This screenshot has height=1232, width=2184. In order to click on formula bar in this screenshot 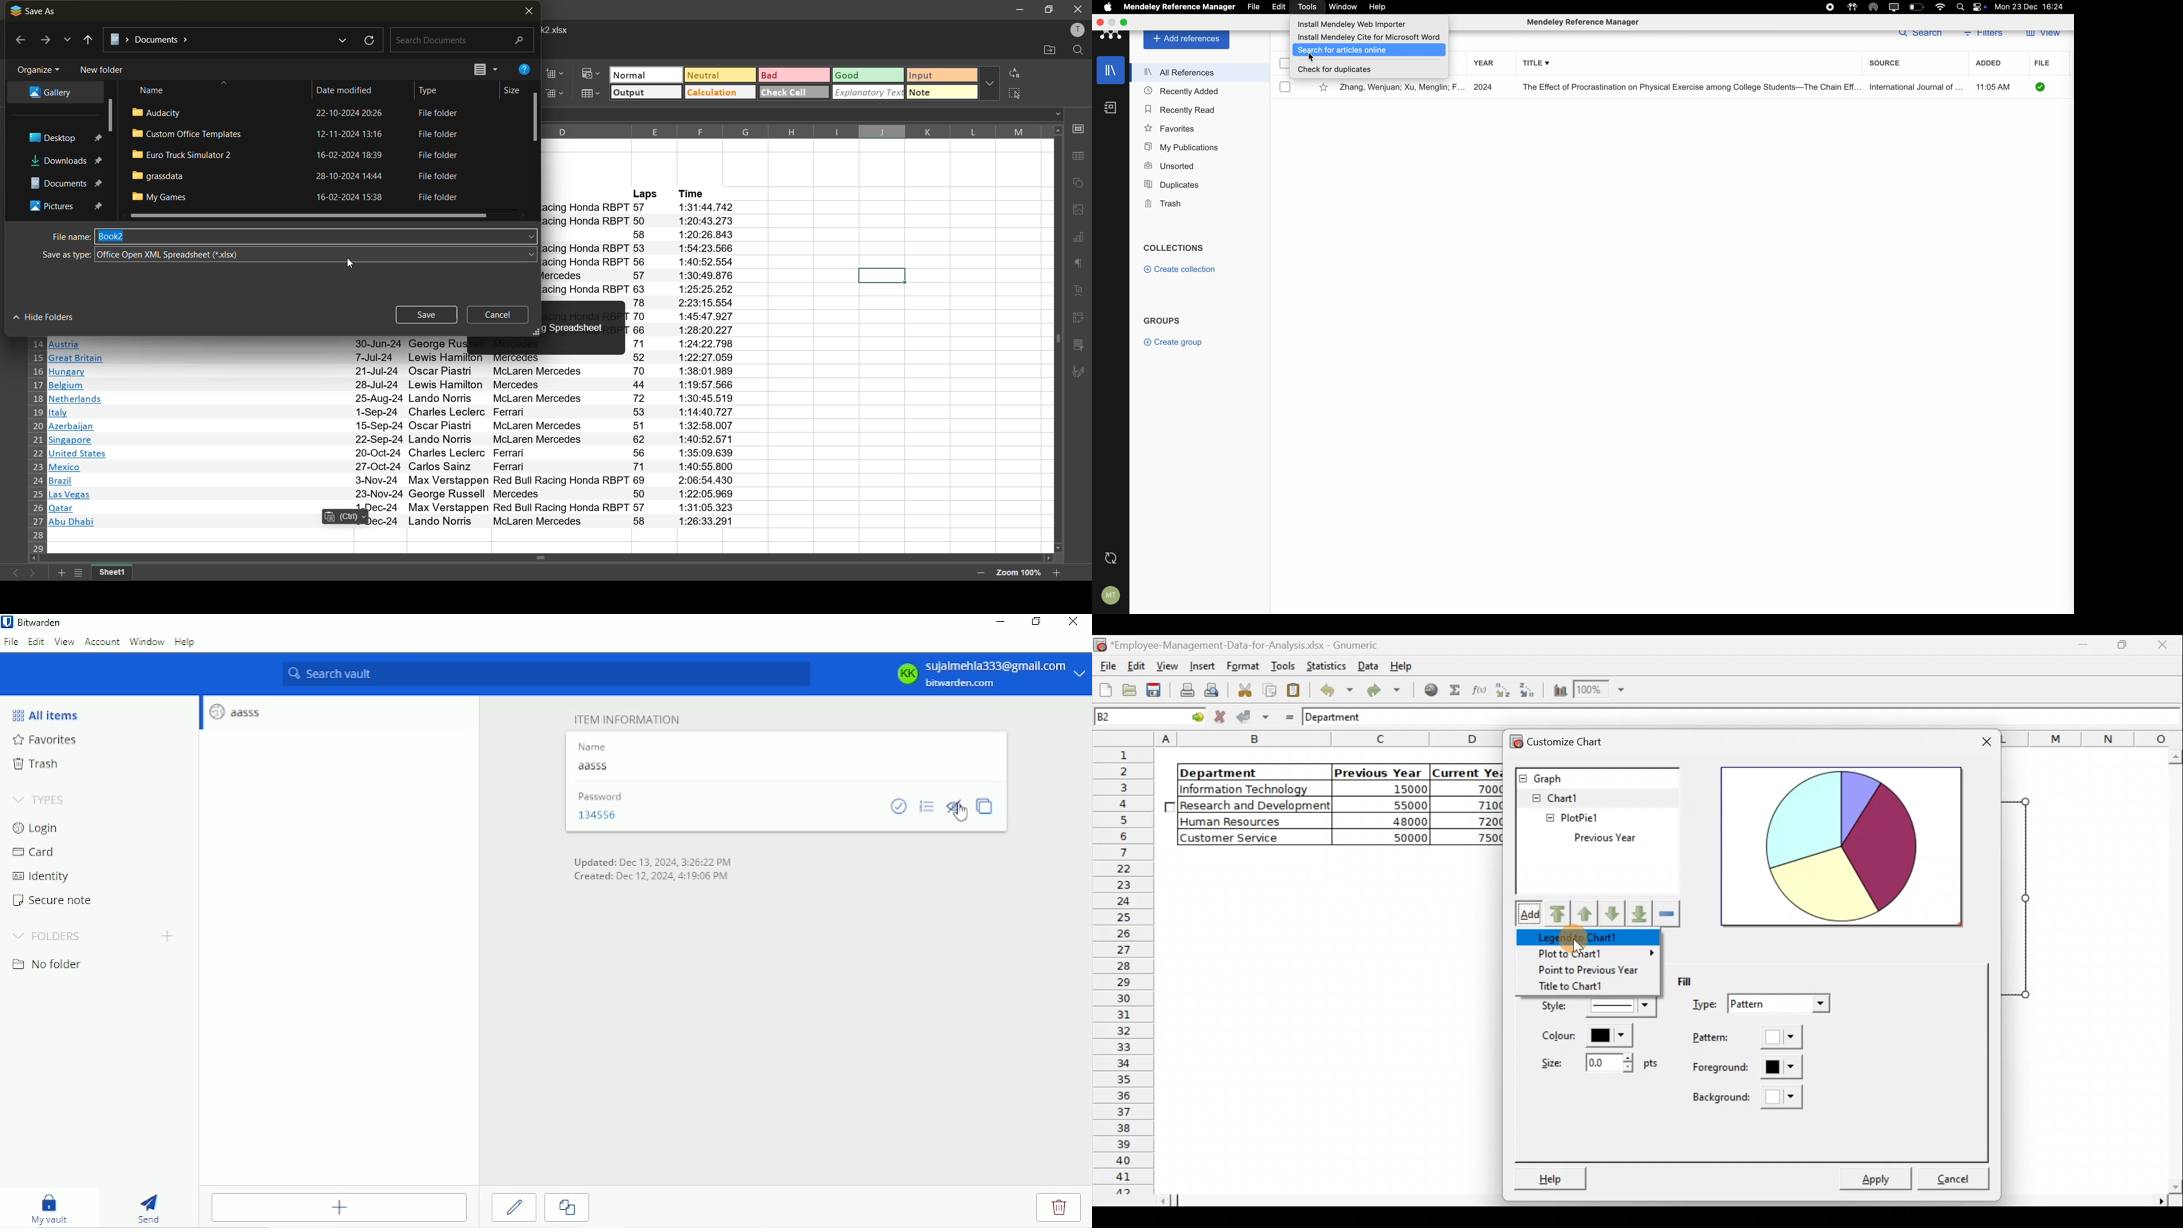, I will do `click(806, 115)`.